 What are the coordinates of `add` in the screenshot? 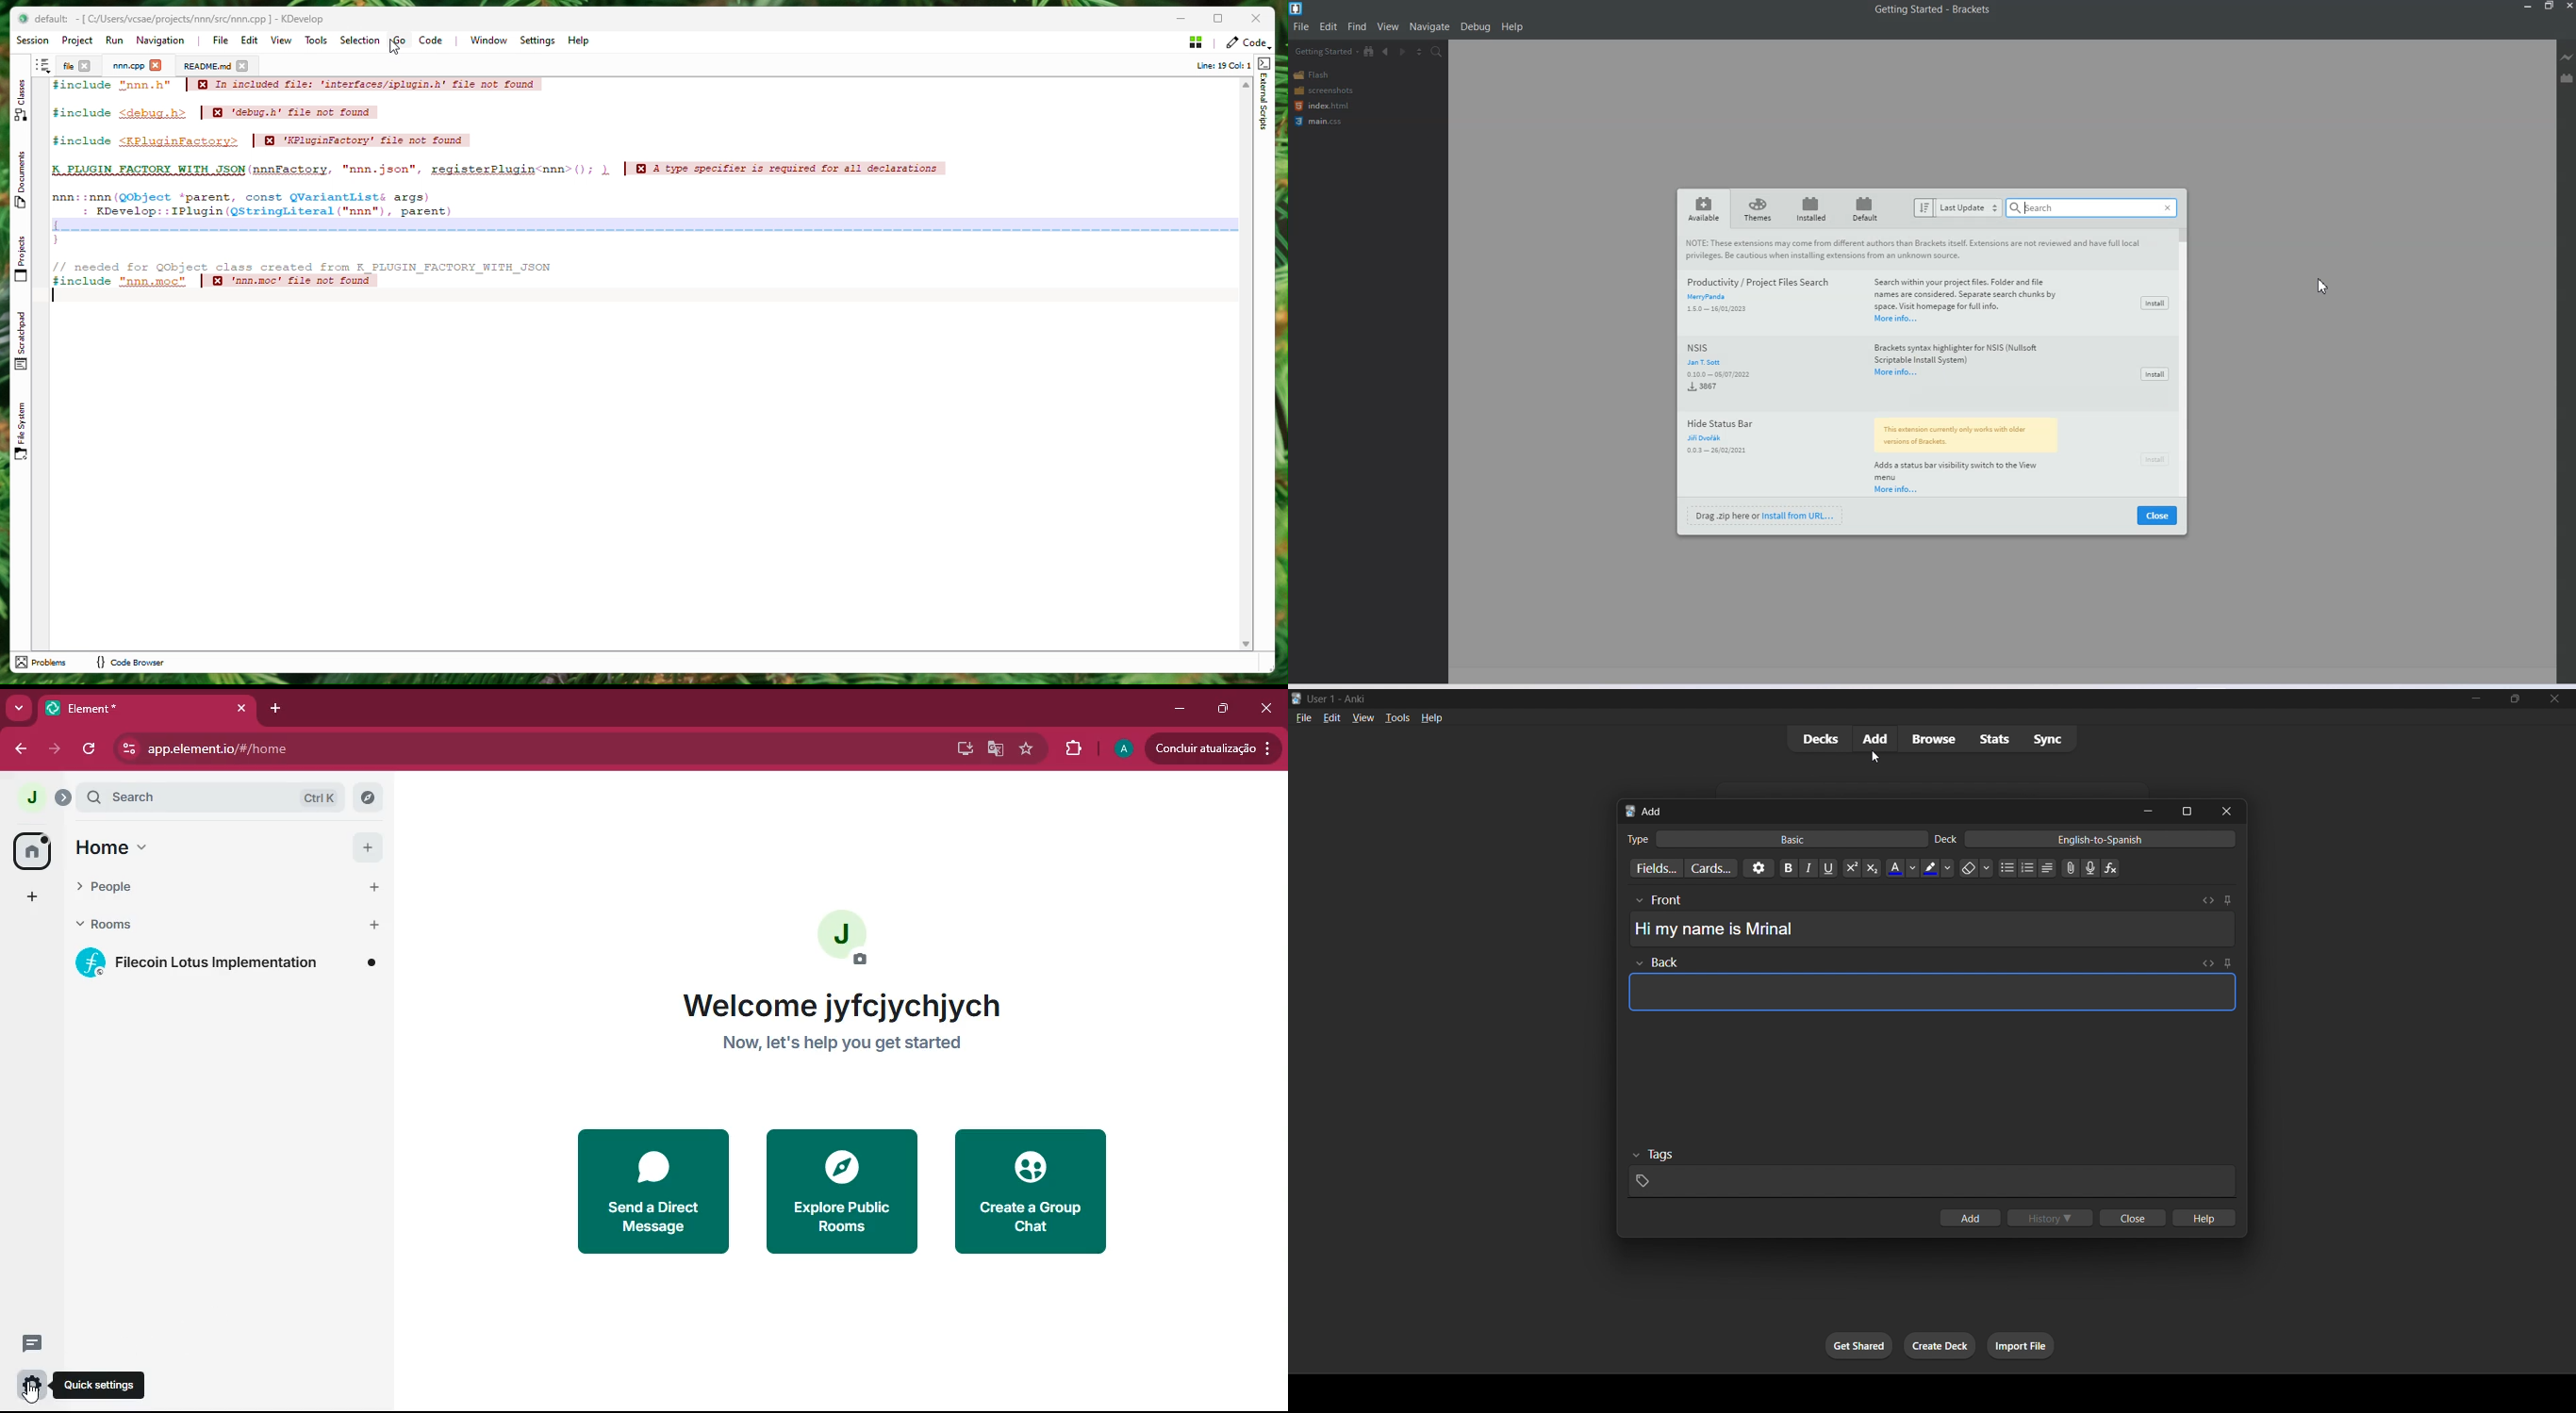 It's located at (32, 898).